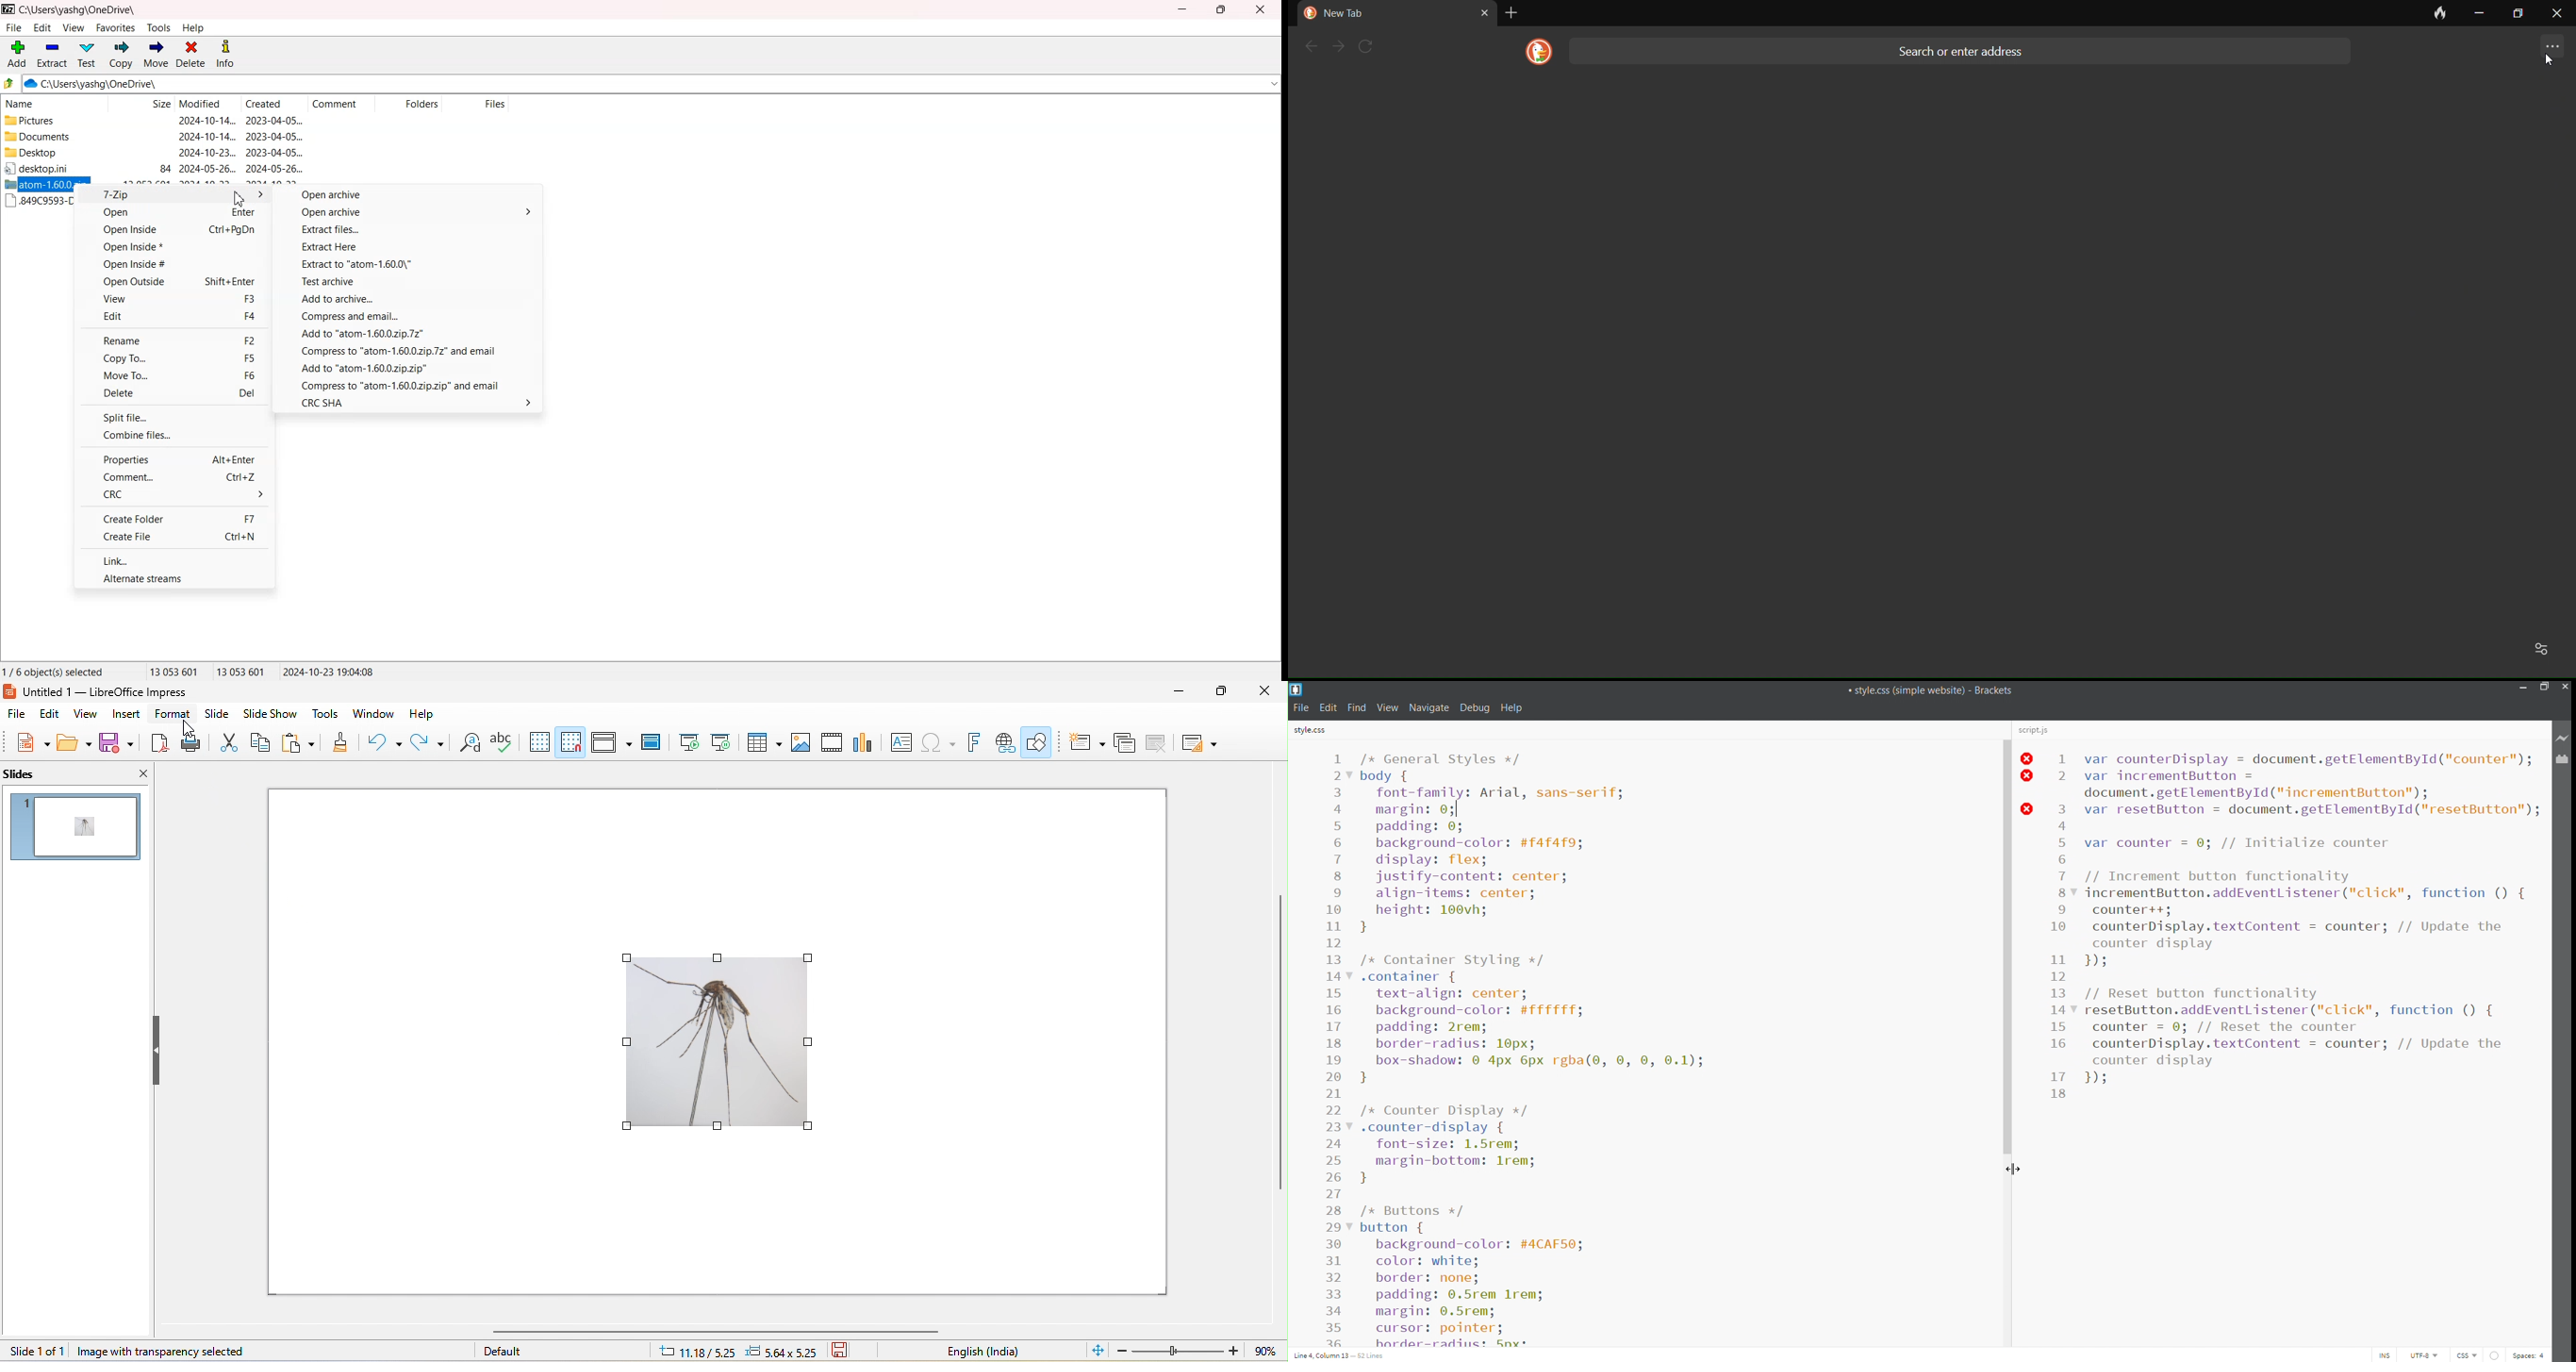 The image size is (2576, 1372). What do you see at coordinates (2561, 761) in the screenshot?
I see `extension manager` at bounding box center [2561, 761].